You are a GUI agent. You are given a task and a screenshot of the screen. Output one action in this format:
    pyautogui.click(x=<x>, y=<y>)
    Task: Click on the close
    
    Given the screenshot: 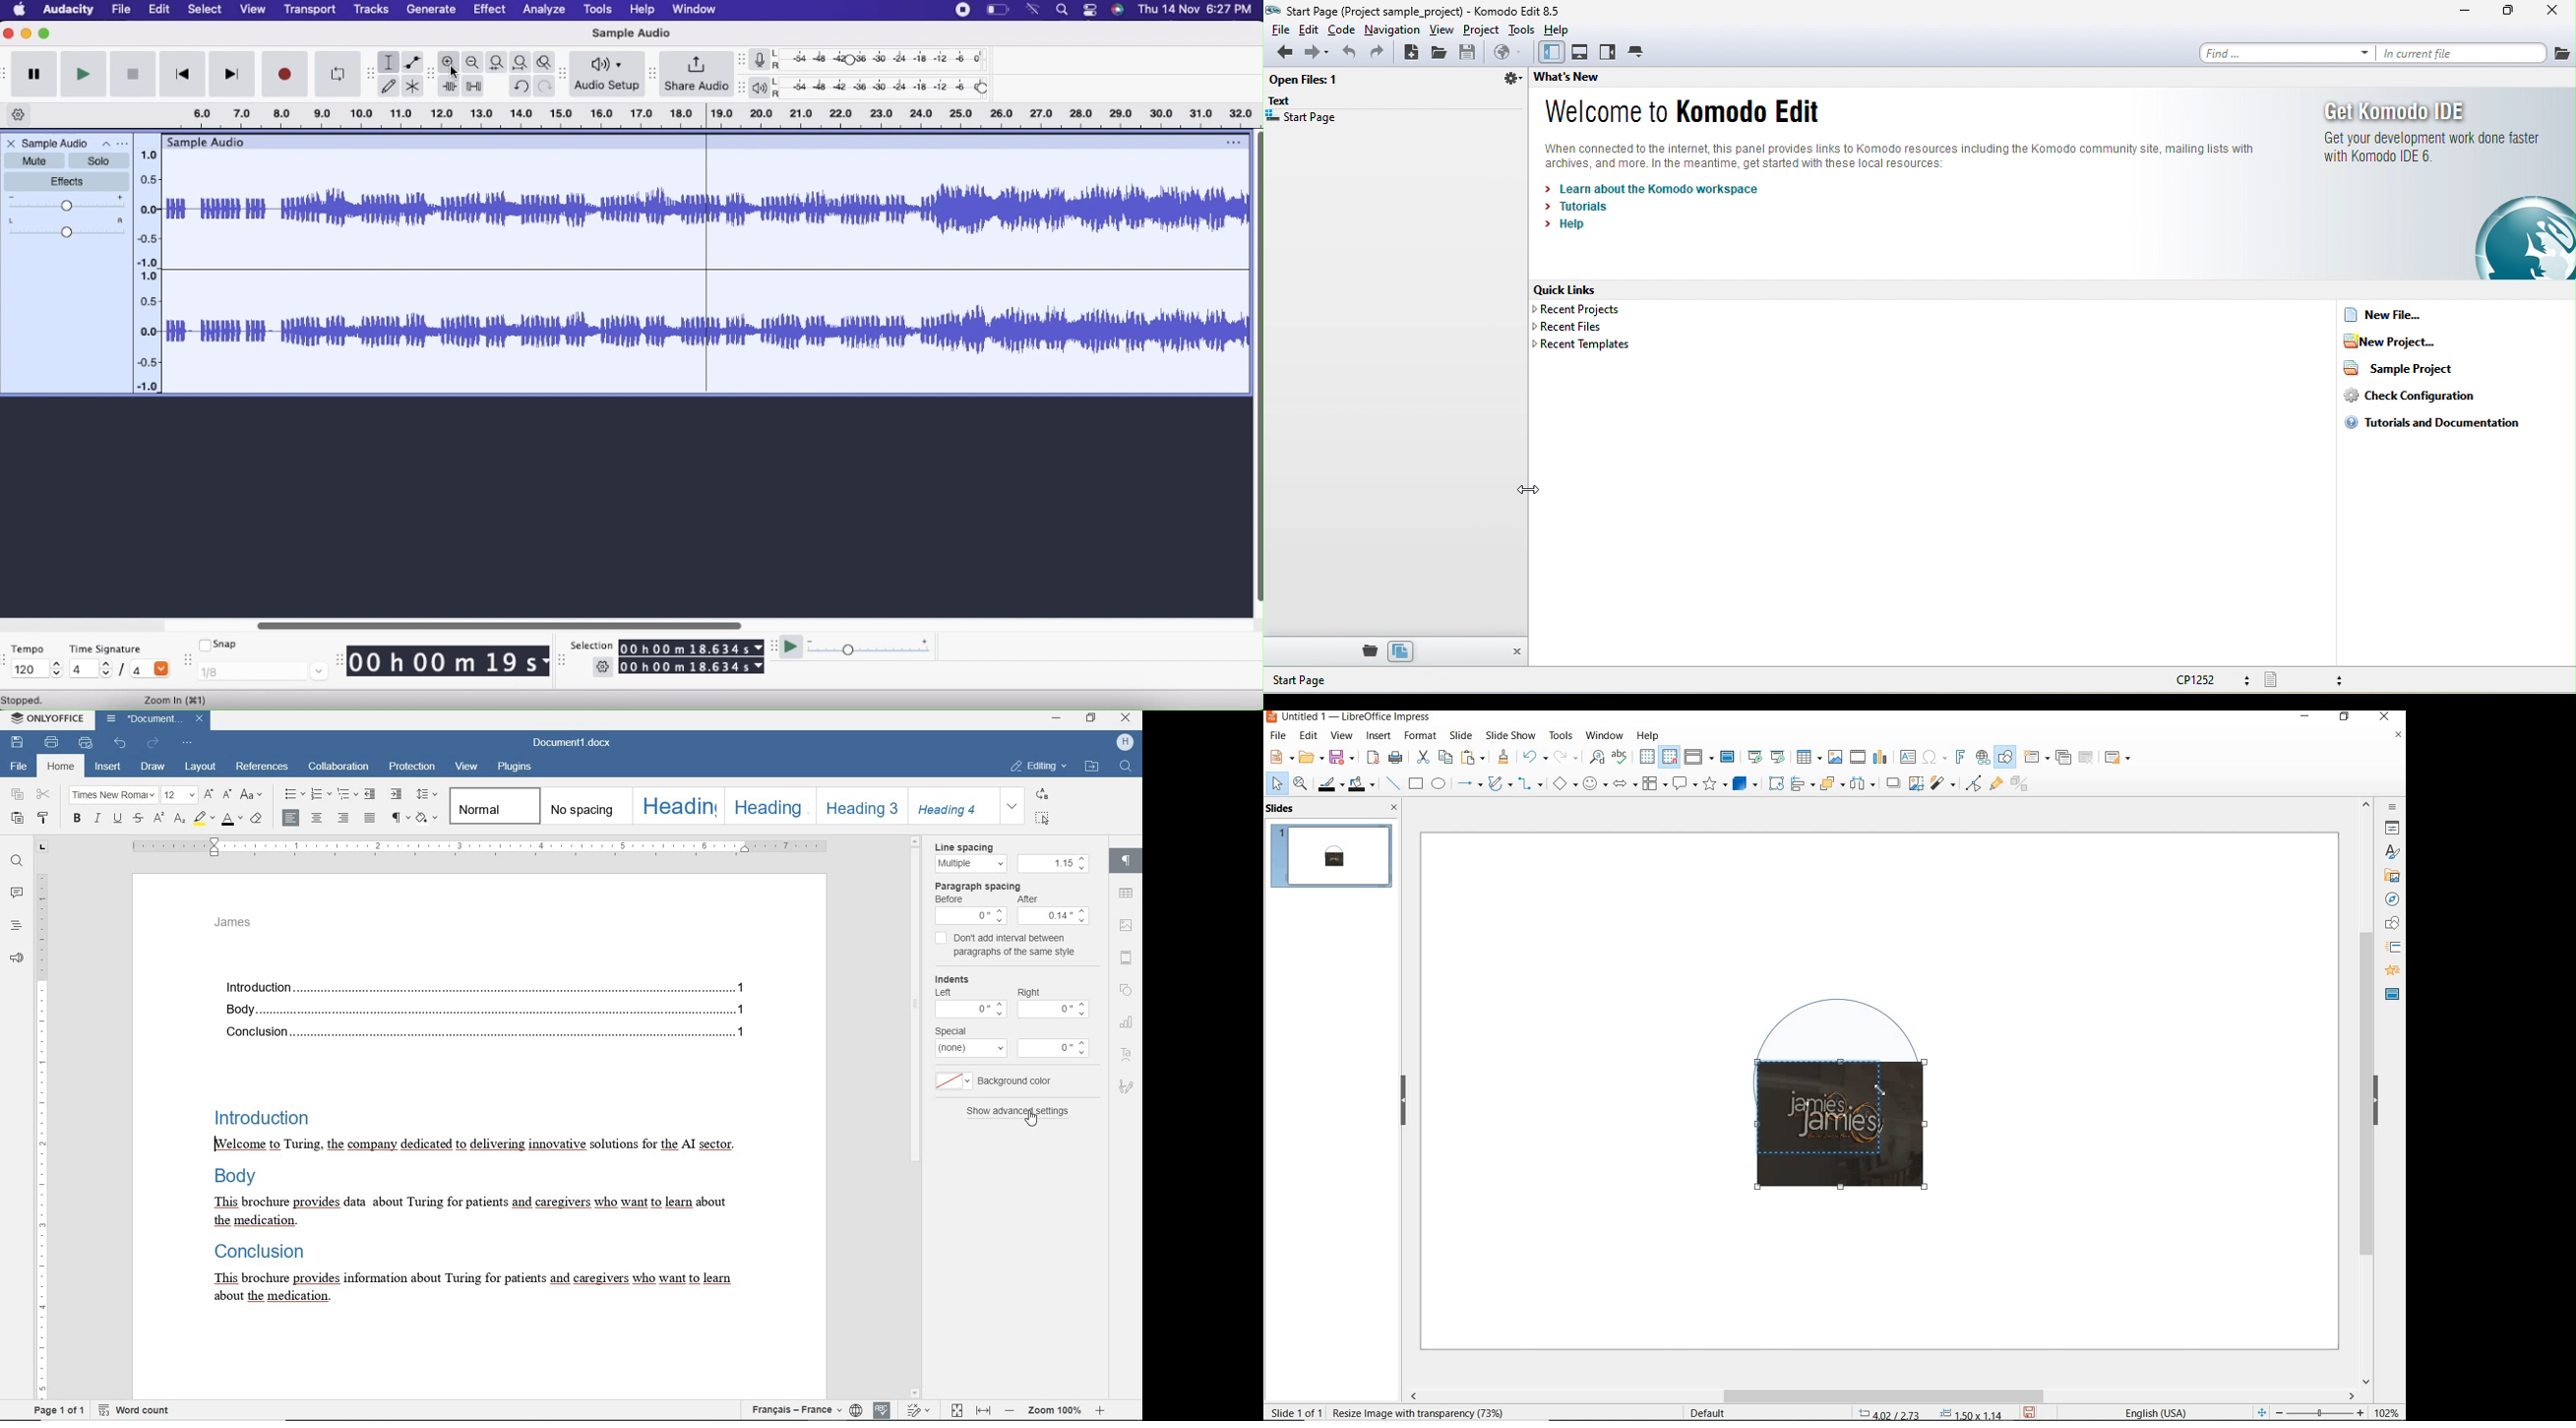 What is the action you would take?
    pyautogui.click(x=1391, y=807)
    